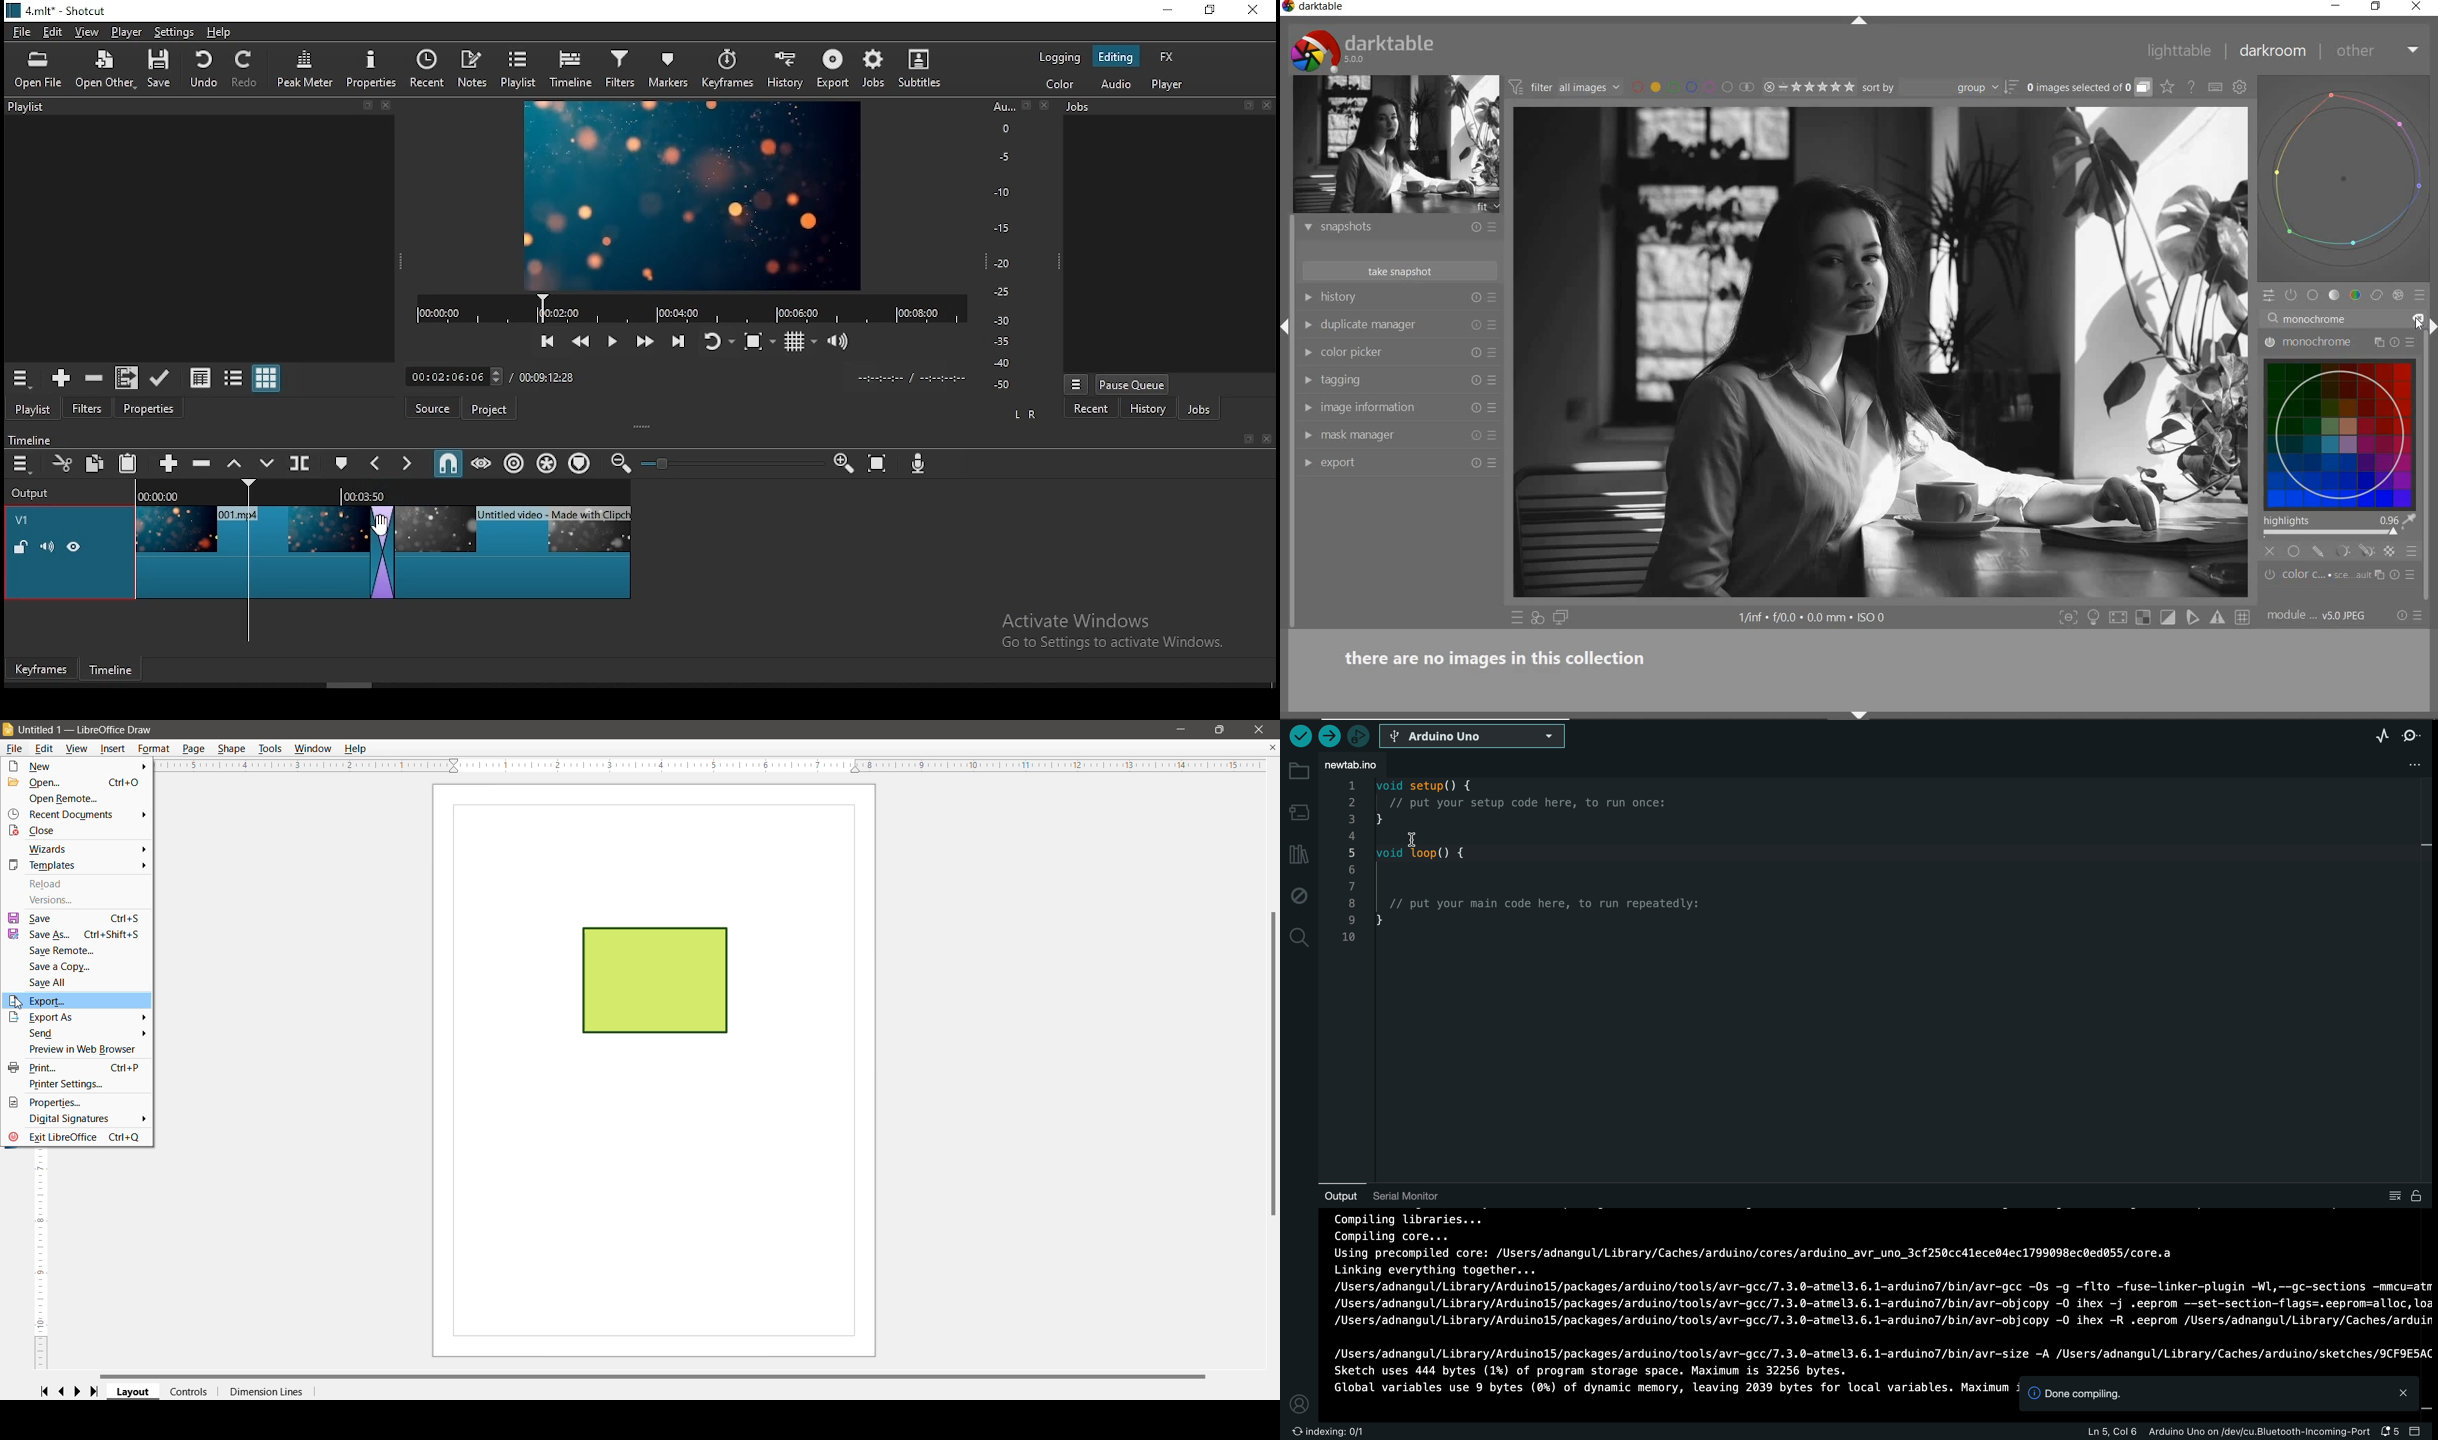 Image resolution: width=2464 pixels, height=1456 pixels. What do you see at coordinates (548, 464) in the screenshot?
I see `ripple all tracks` at bounding box center [548, 464].